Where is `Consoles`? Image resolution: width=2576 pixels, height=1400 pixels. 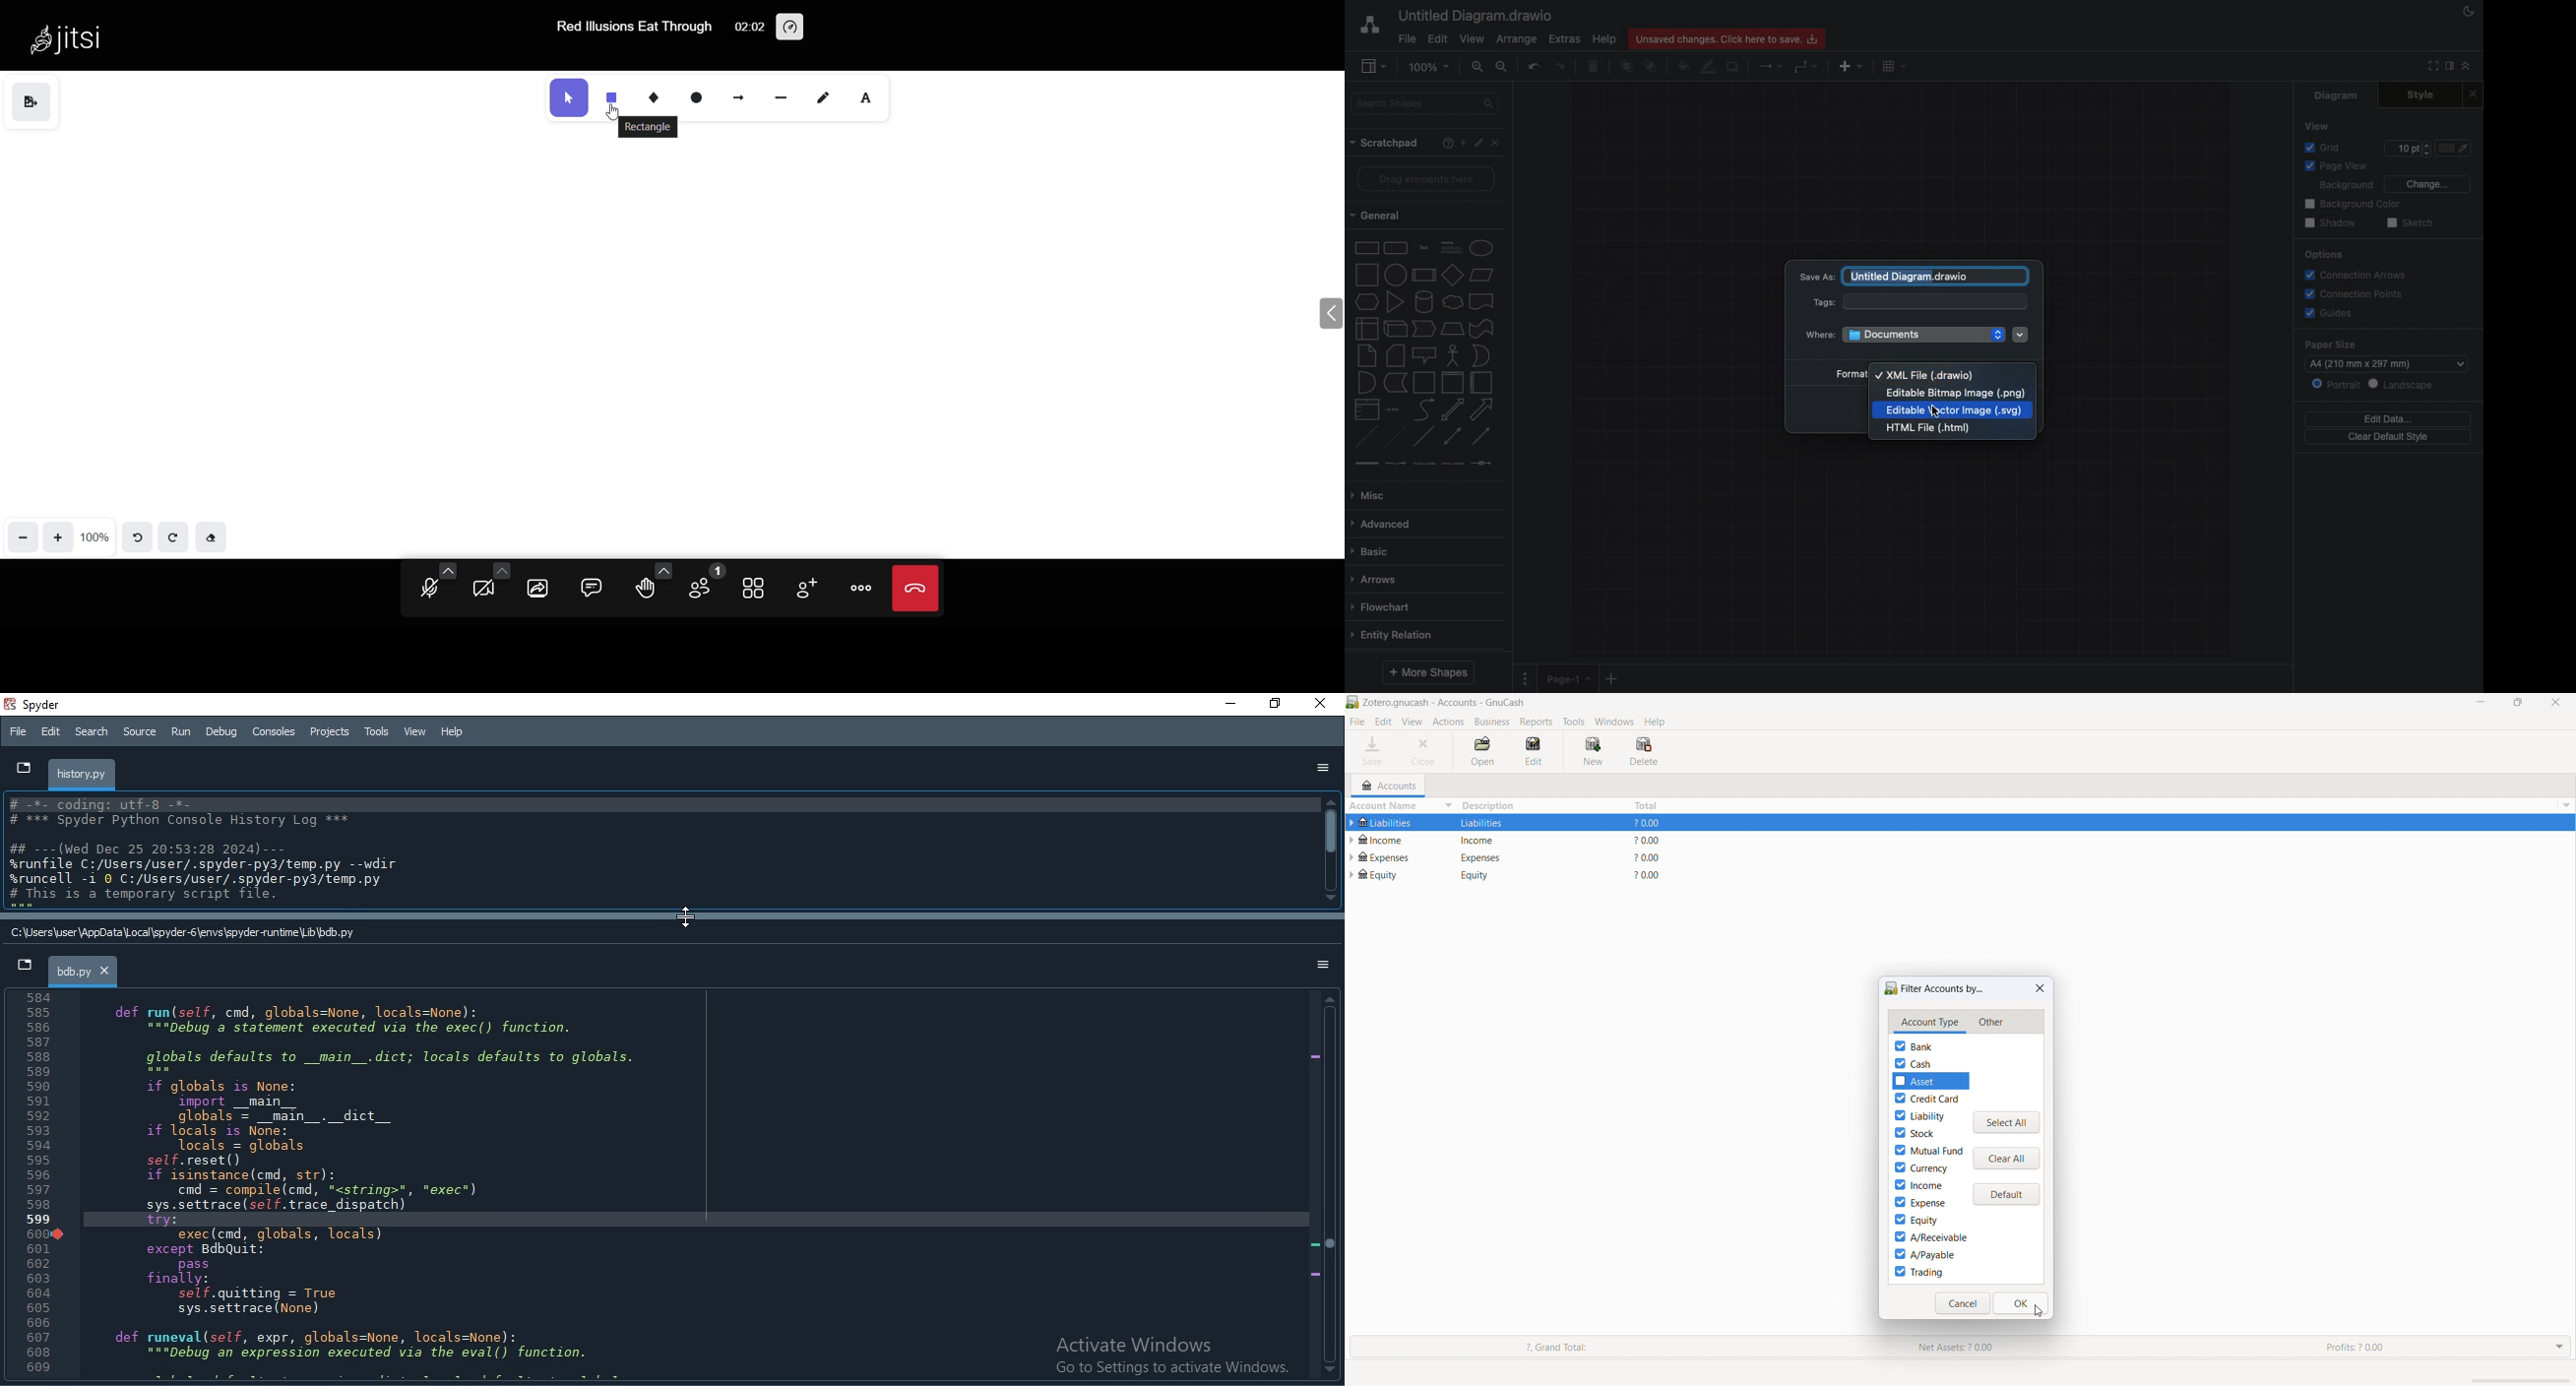
Consoles is located at coordinates (275, 730).